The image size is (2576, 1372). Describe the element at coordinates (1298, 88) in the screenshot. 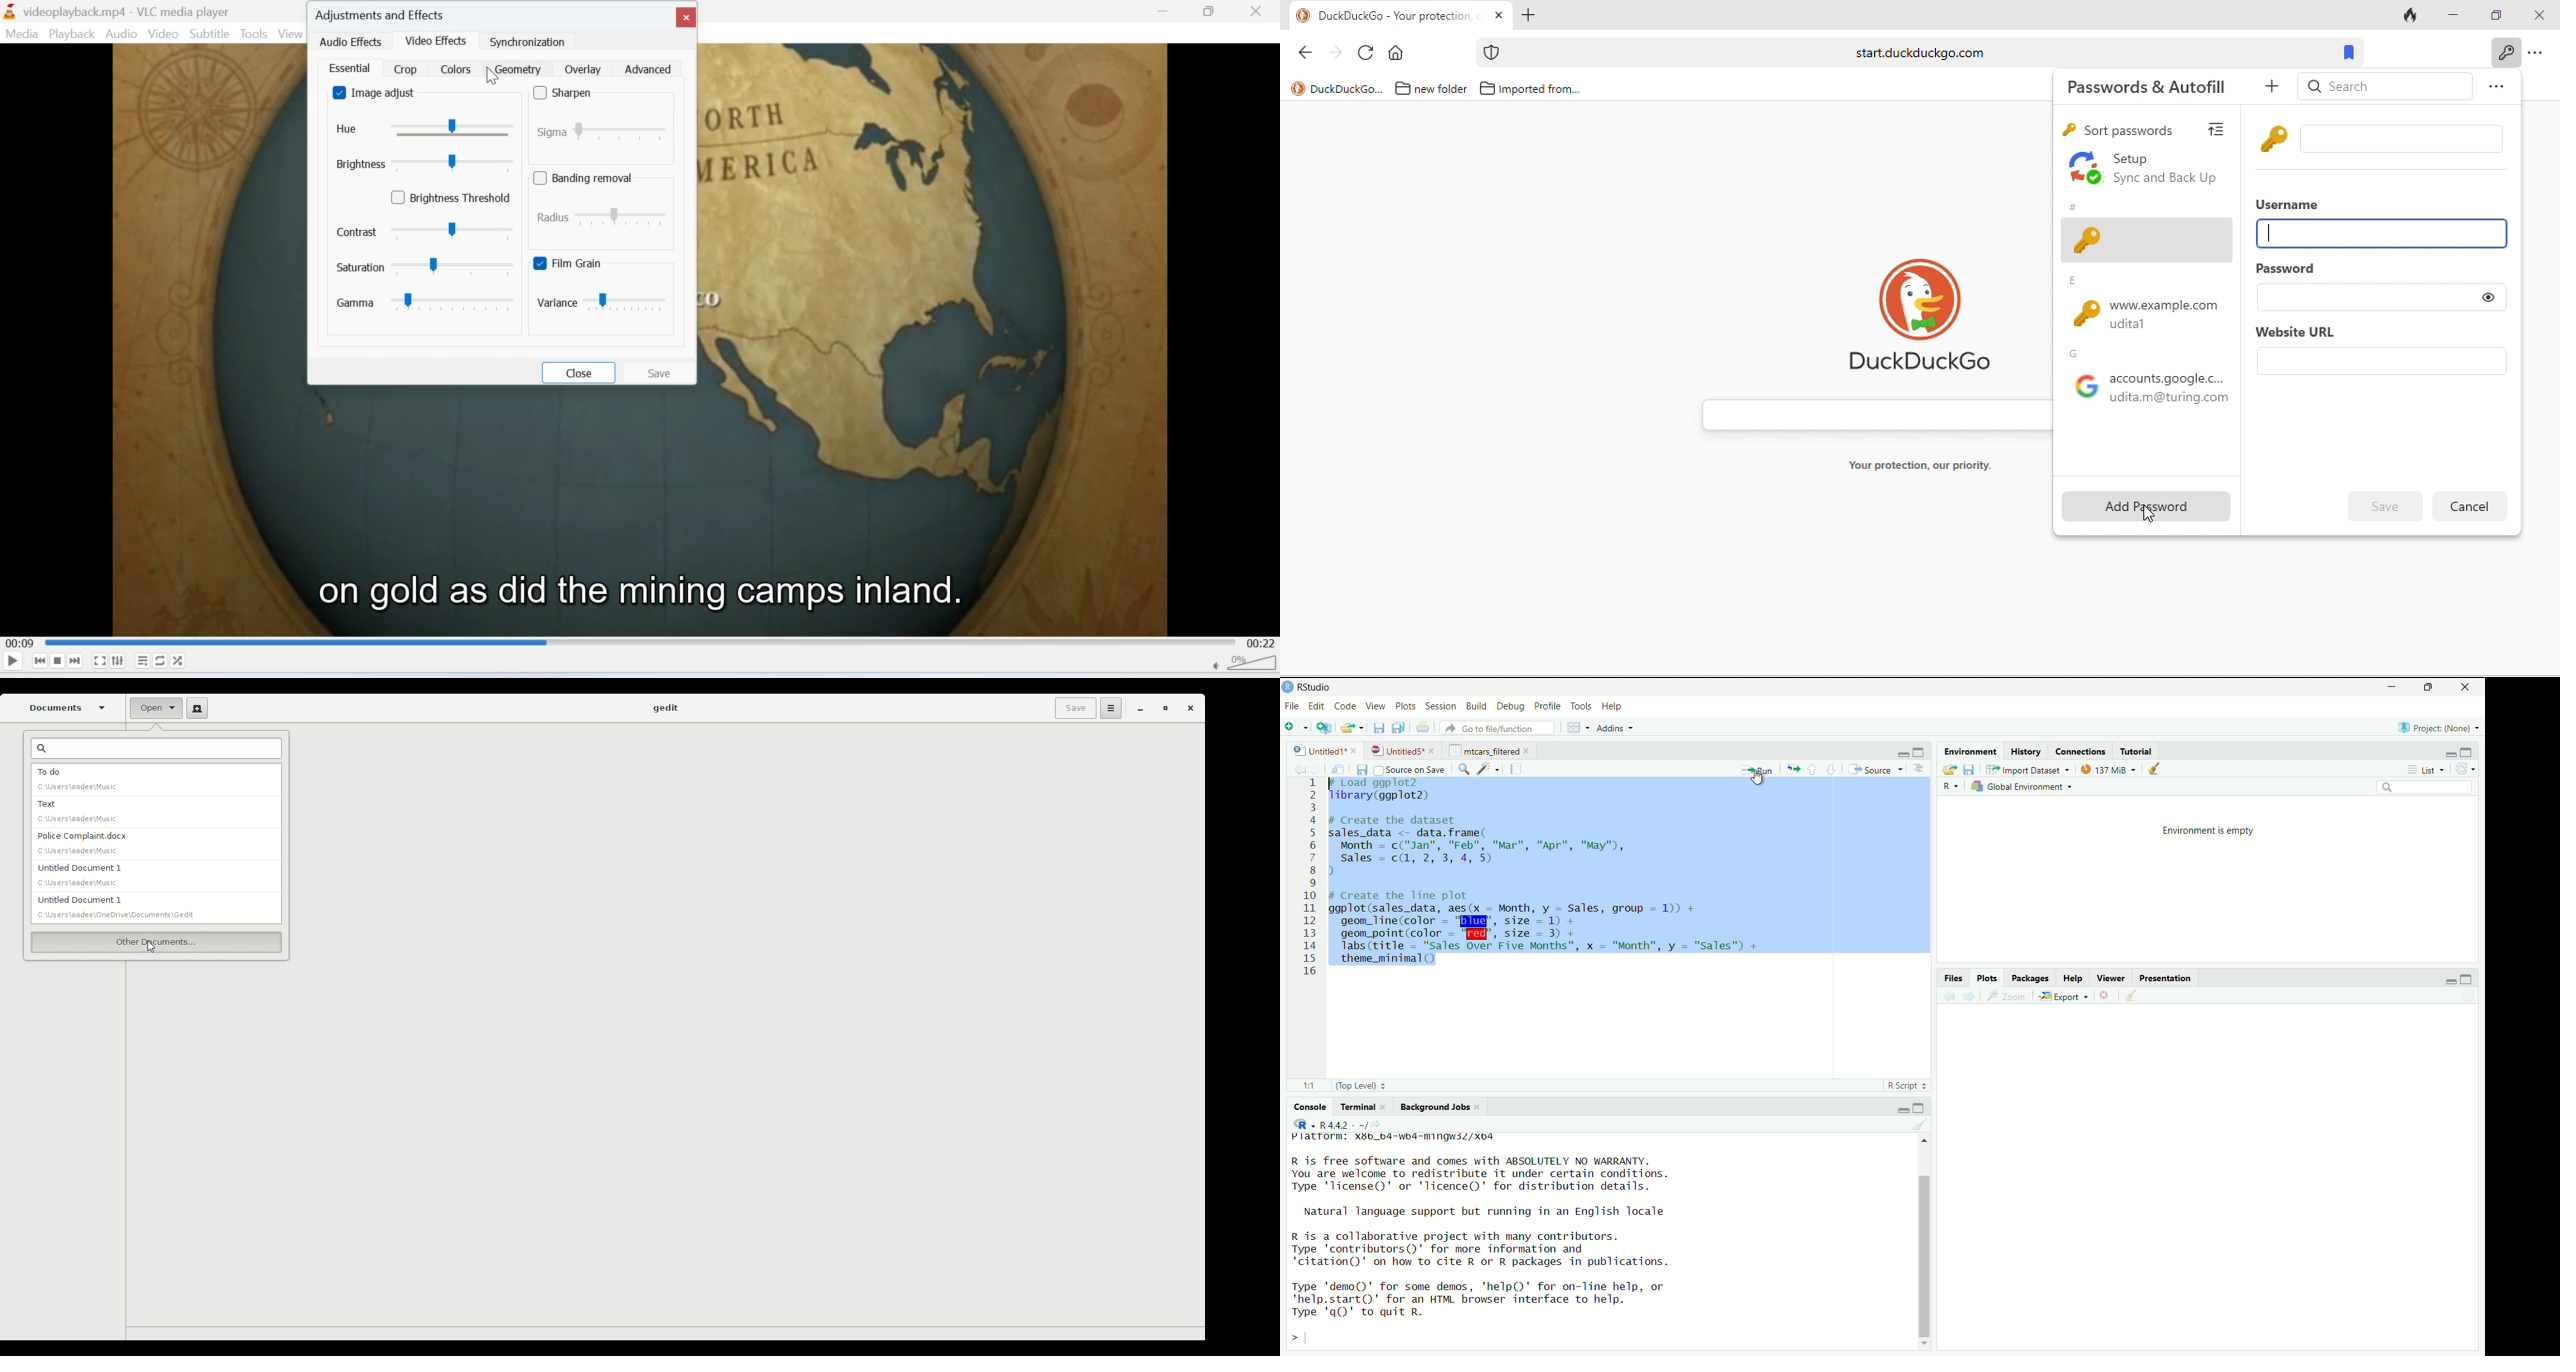

I see `logo` at that location.